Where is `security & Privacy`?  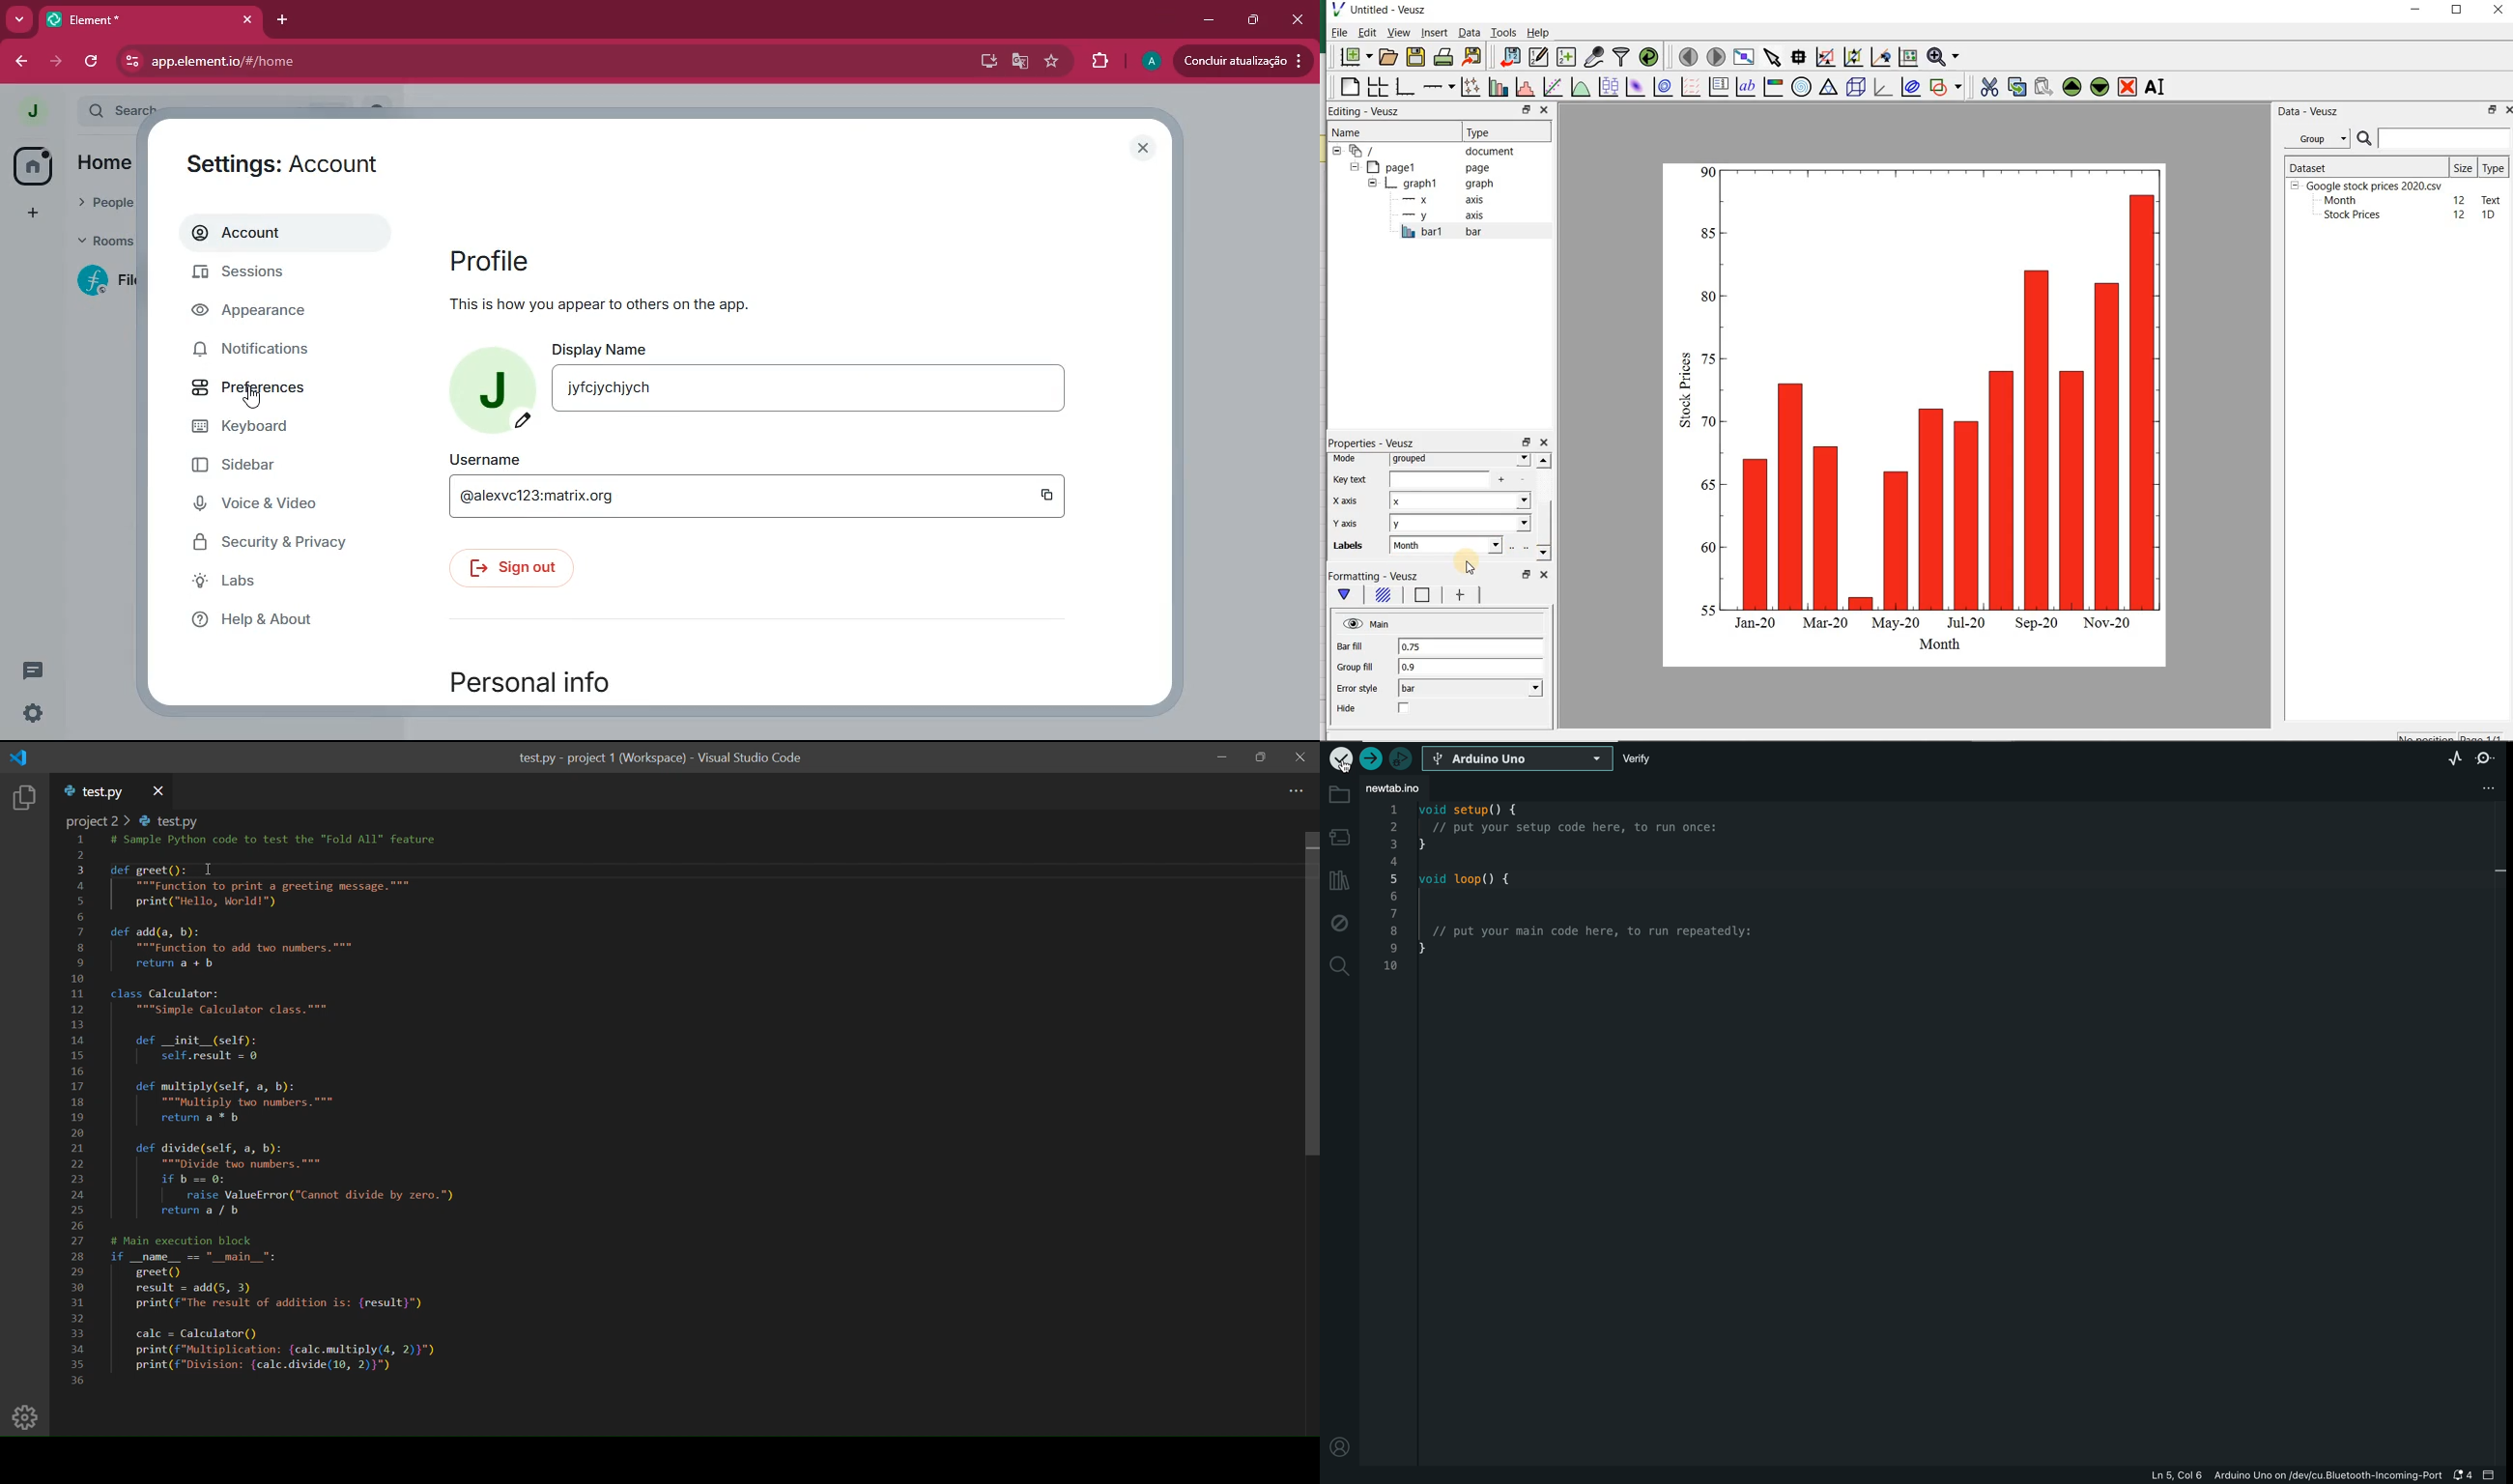 security & Privacy is located at coordinates (277, 544).